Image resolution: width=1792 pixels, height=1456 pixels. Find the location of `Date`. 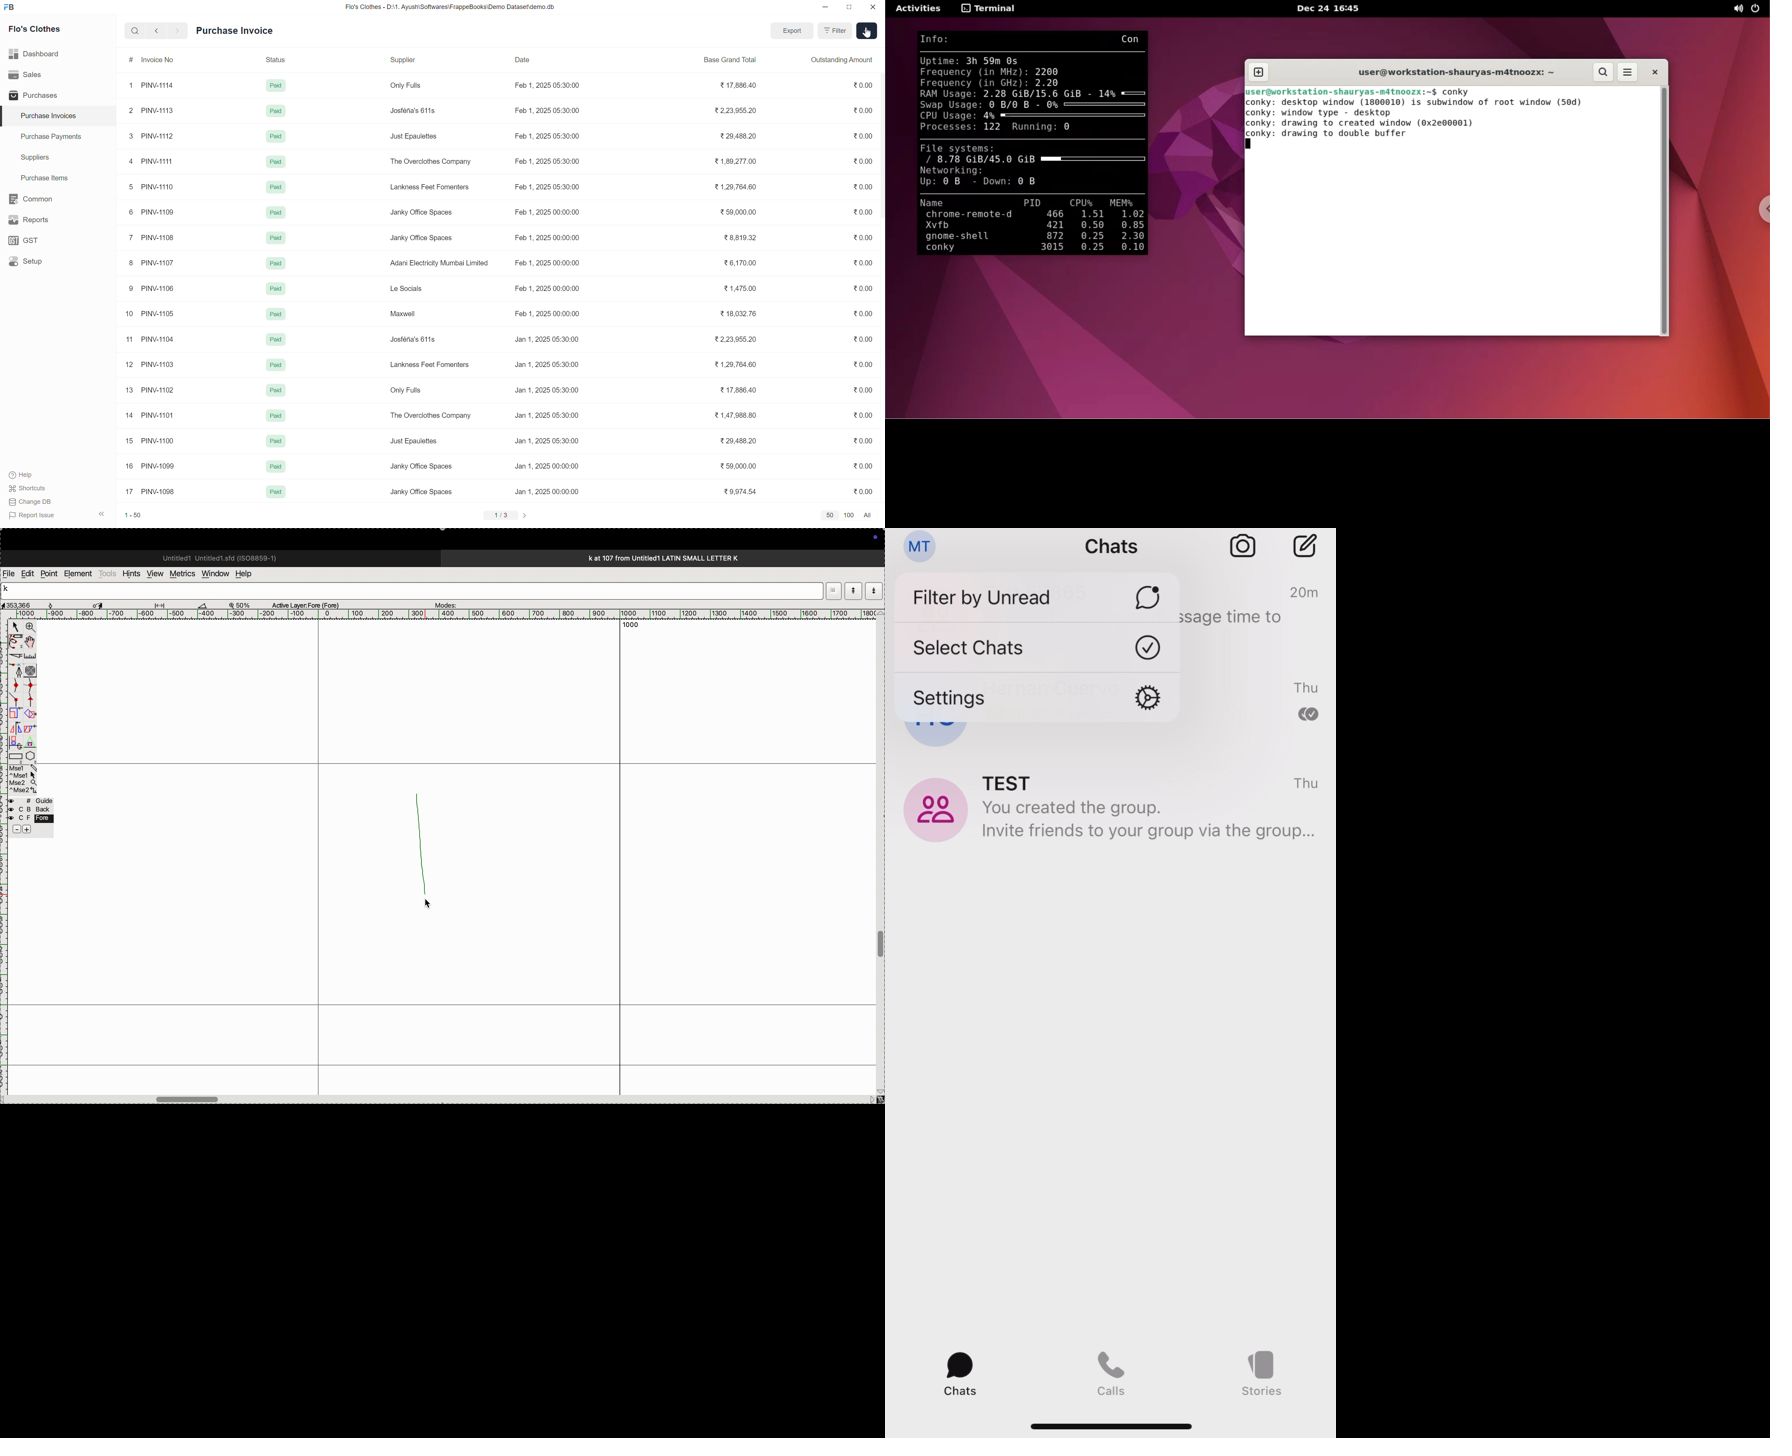

Date is located at coordinates (546, 60).